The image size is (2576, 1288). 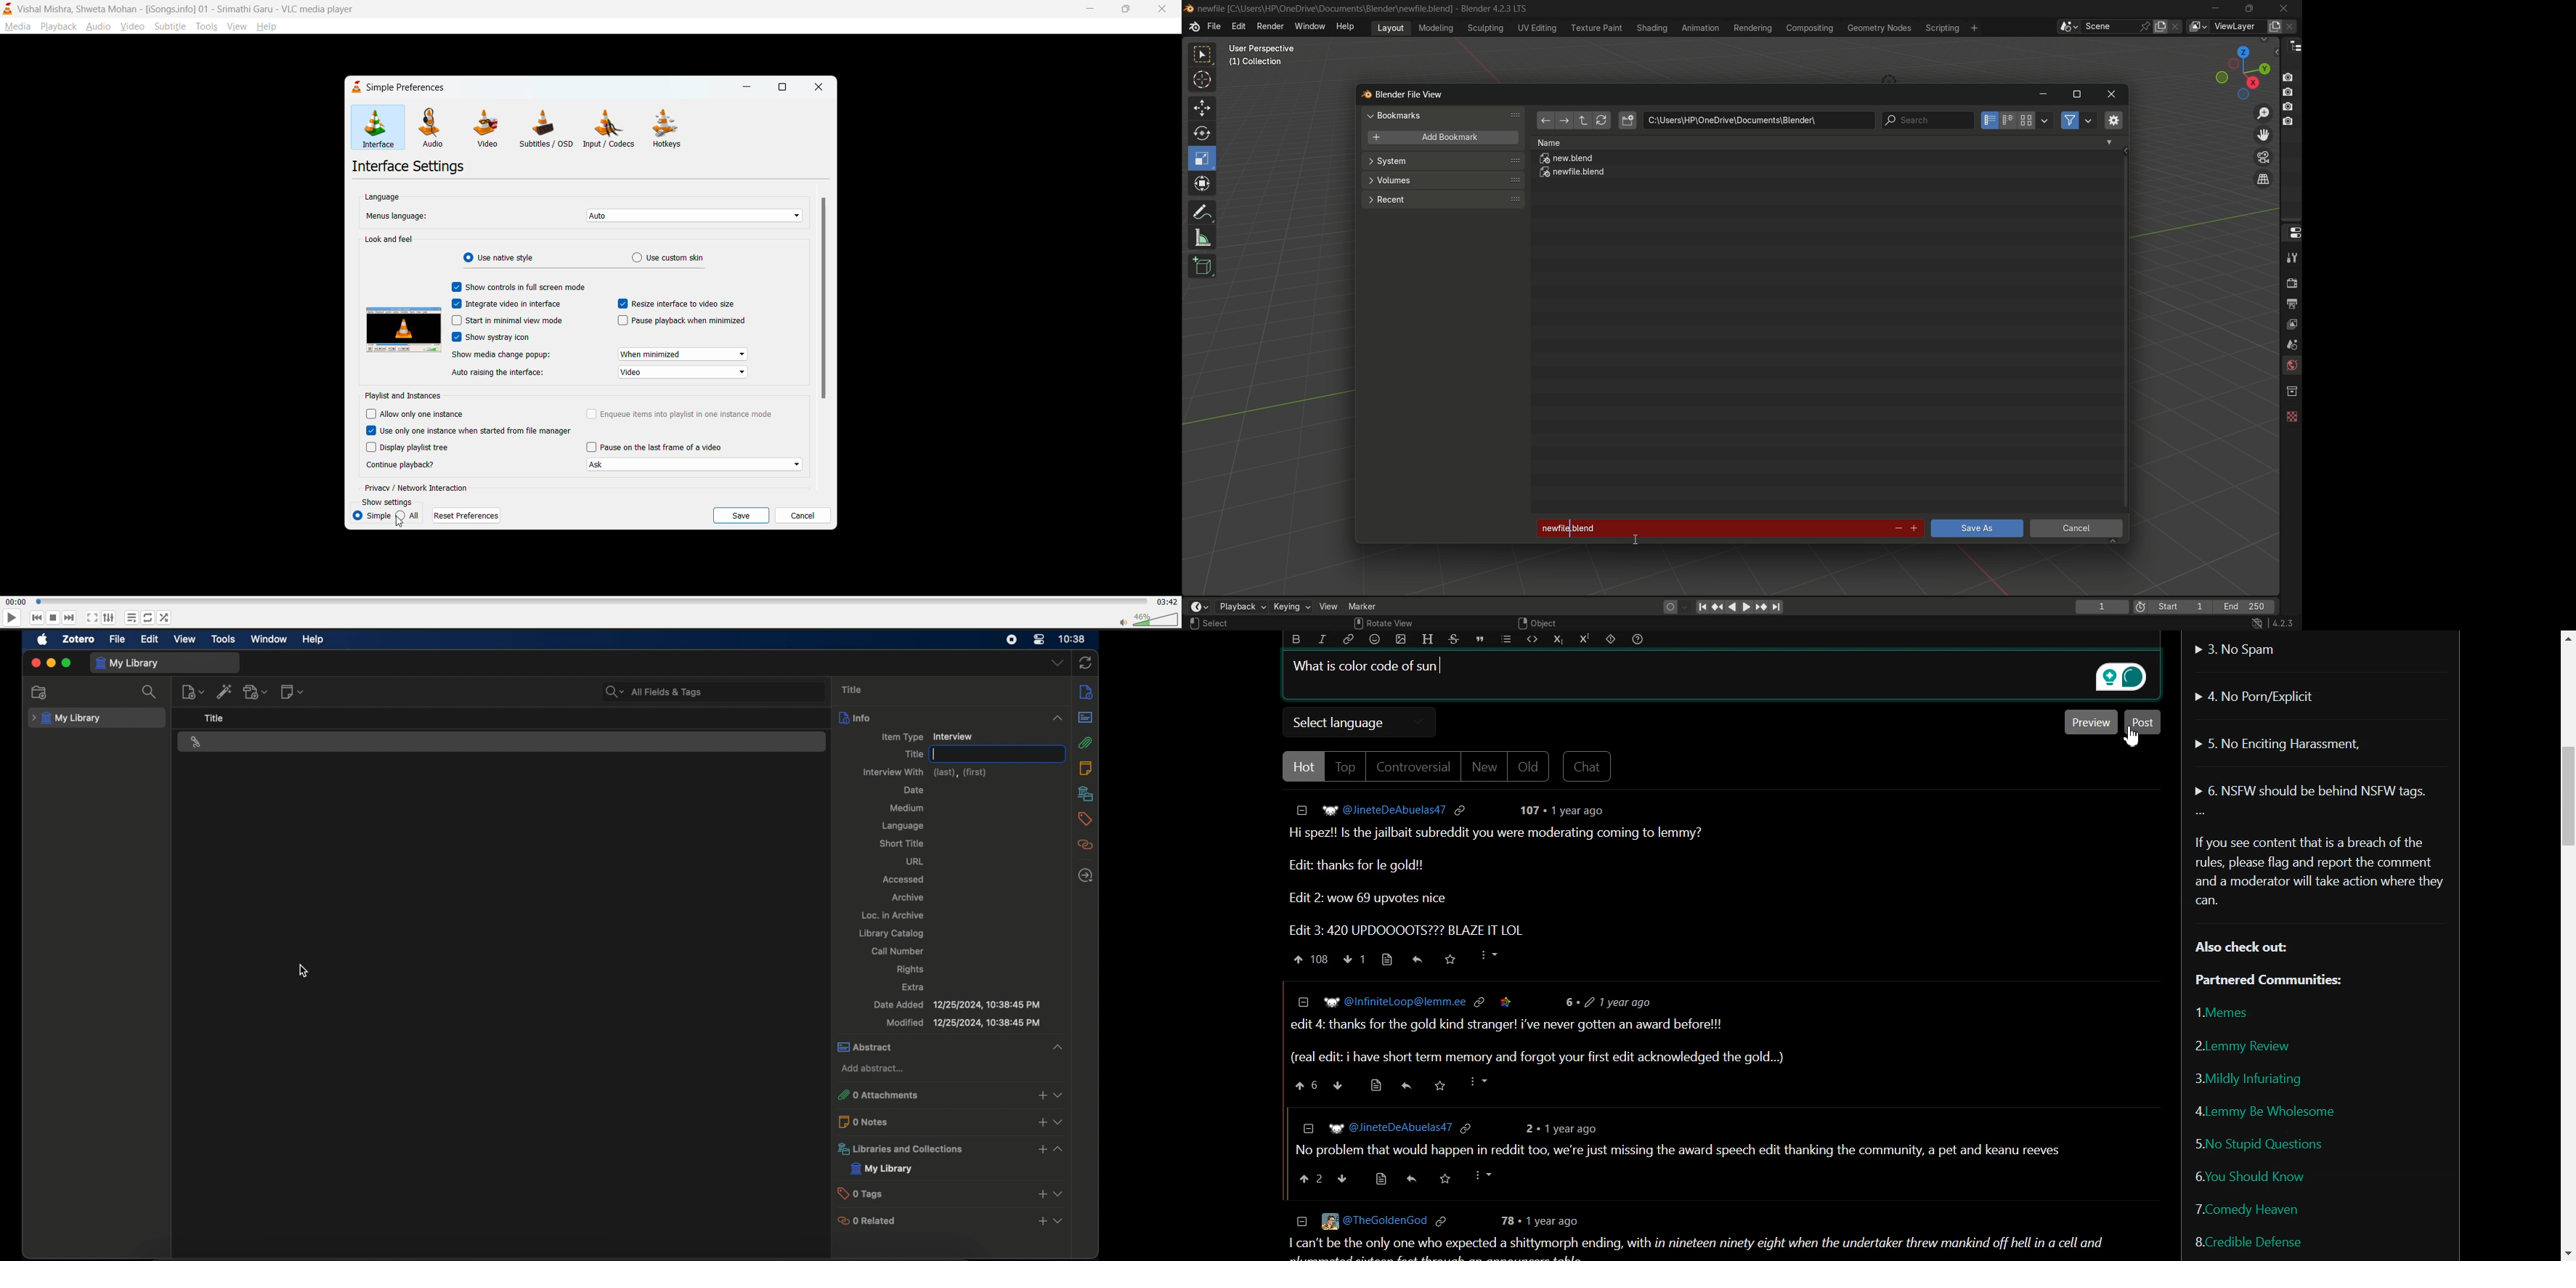 What do you see at coordinates (403, 465) in the screenshot?
I see `continue playback` at bounding box center [403, 465].